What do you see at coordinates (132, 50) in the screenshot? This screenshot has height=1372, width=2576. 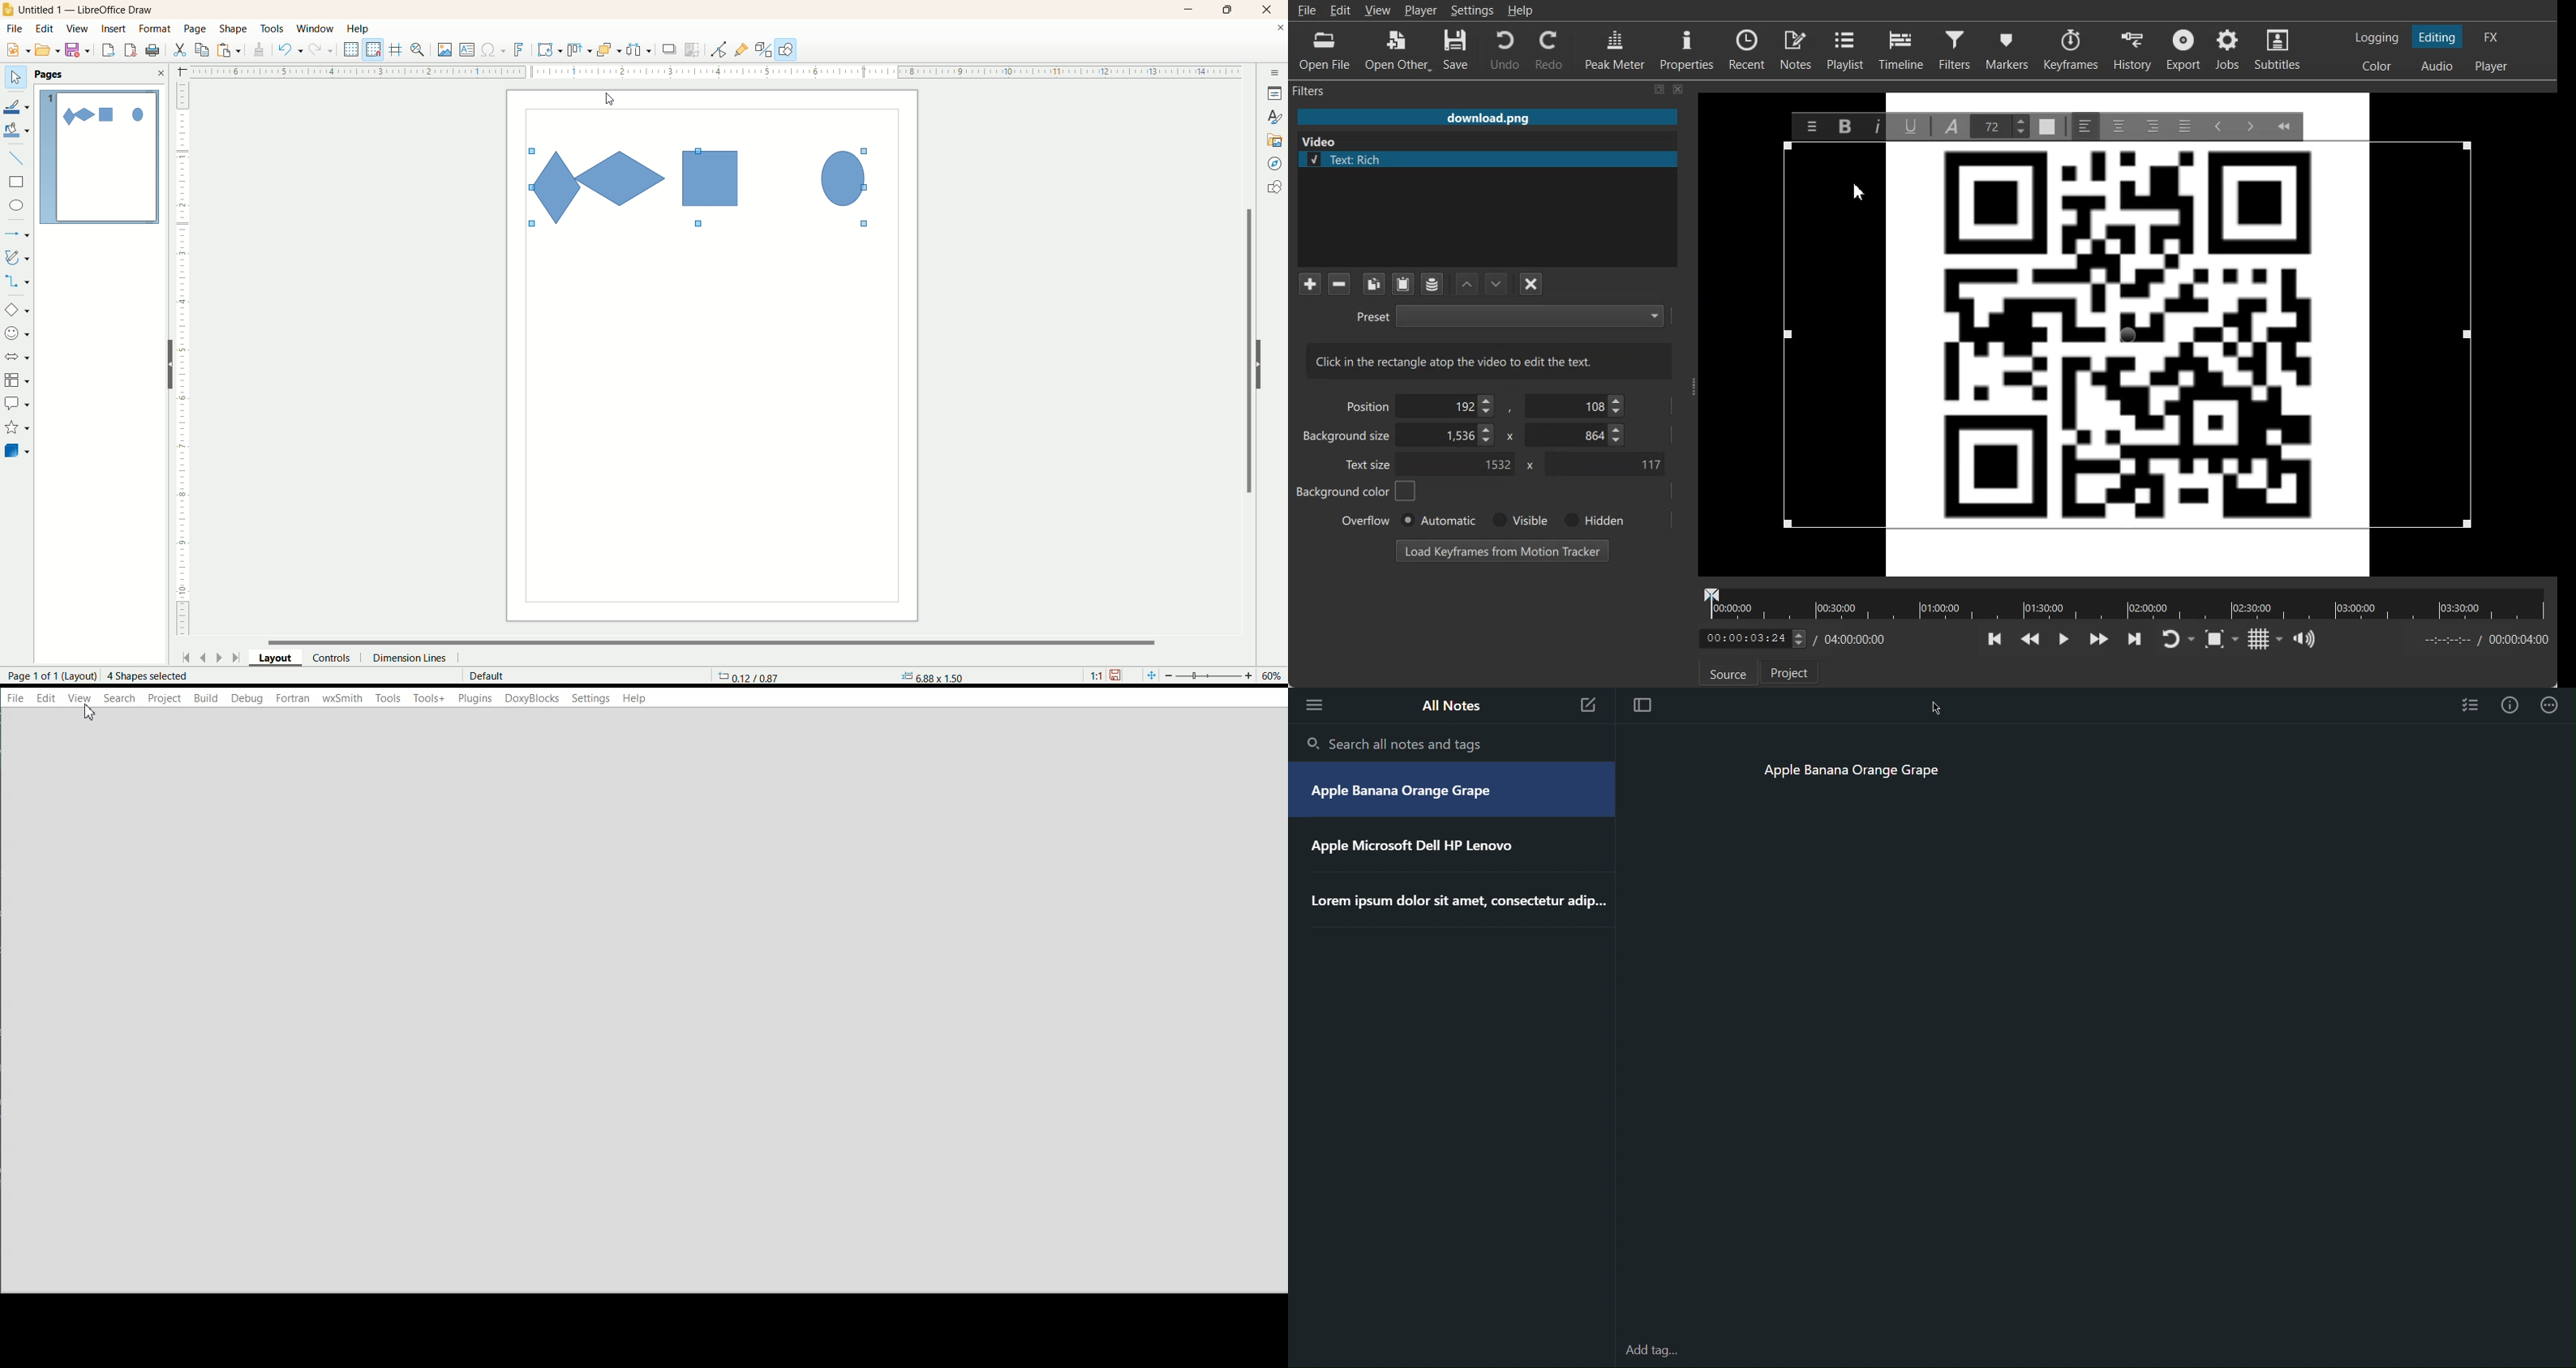 I see `print` at bounding box center [132, 50].